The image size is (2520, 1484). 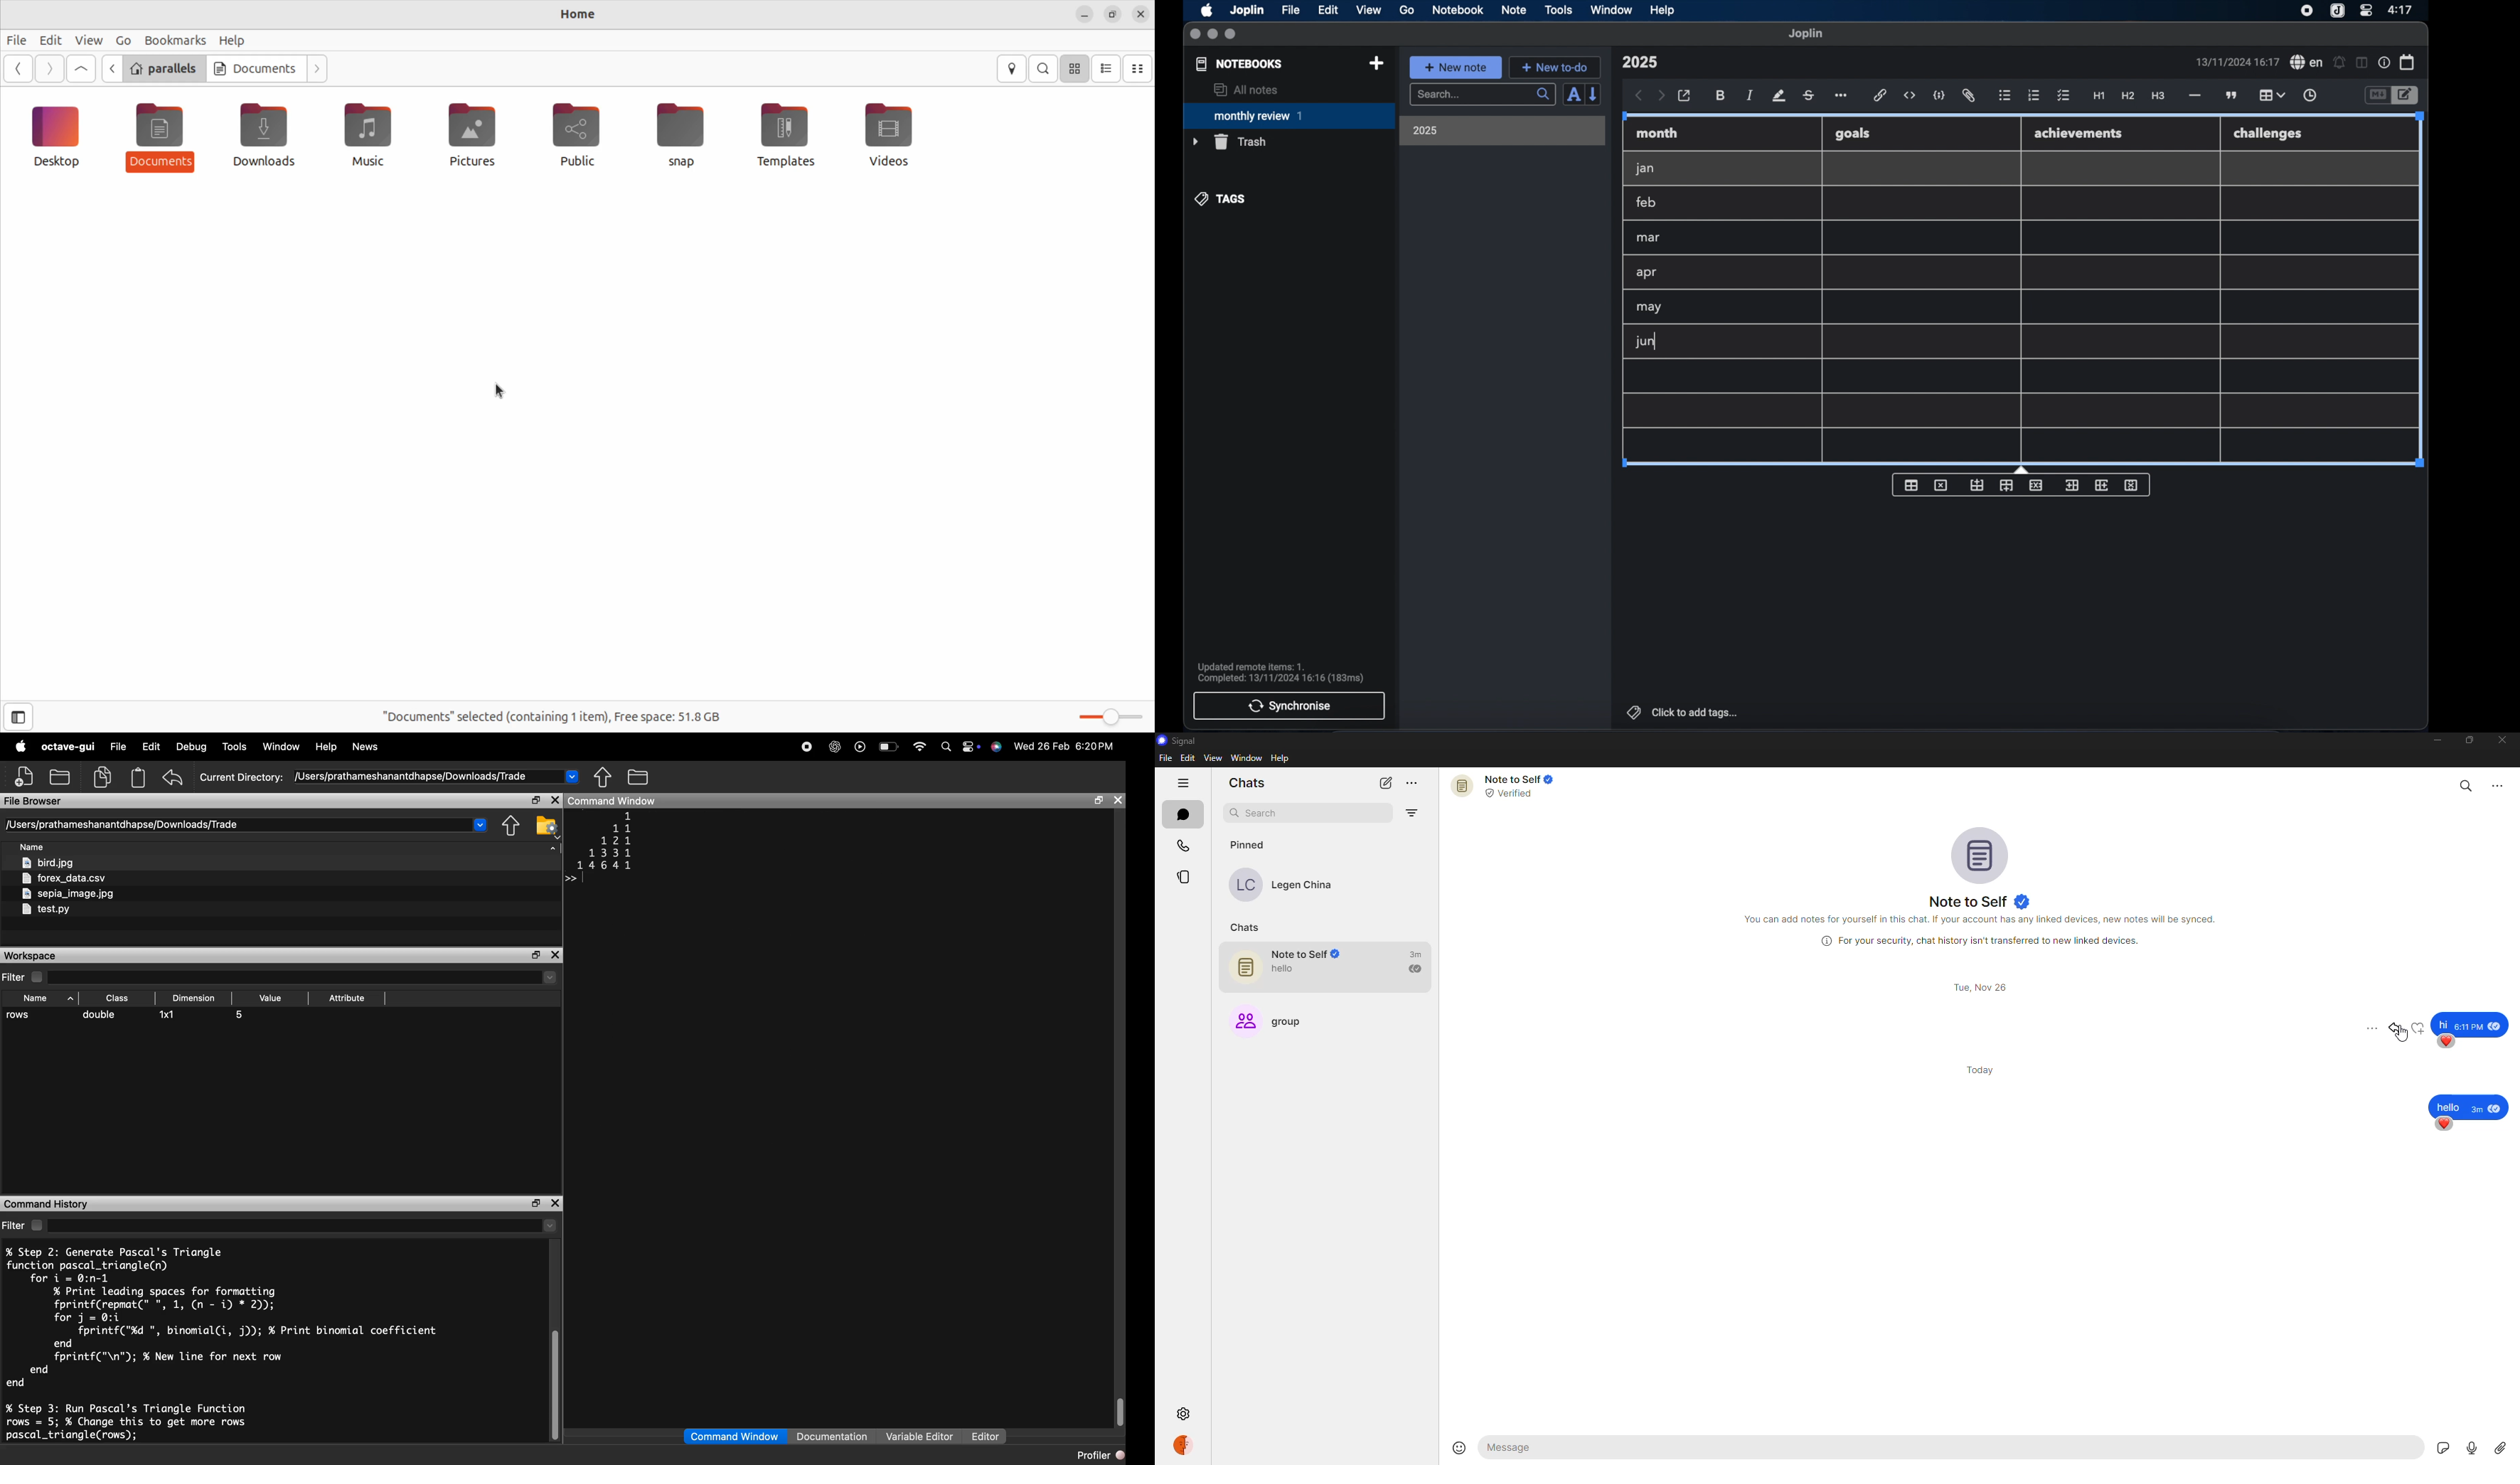 I want to click on feb, so click(x=1647, y=202).